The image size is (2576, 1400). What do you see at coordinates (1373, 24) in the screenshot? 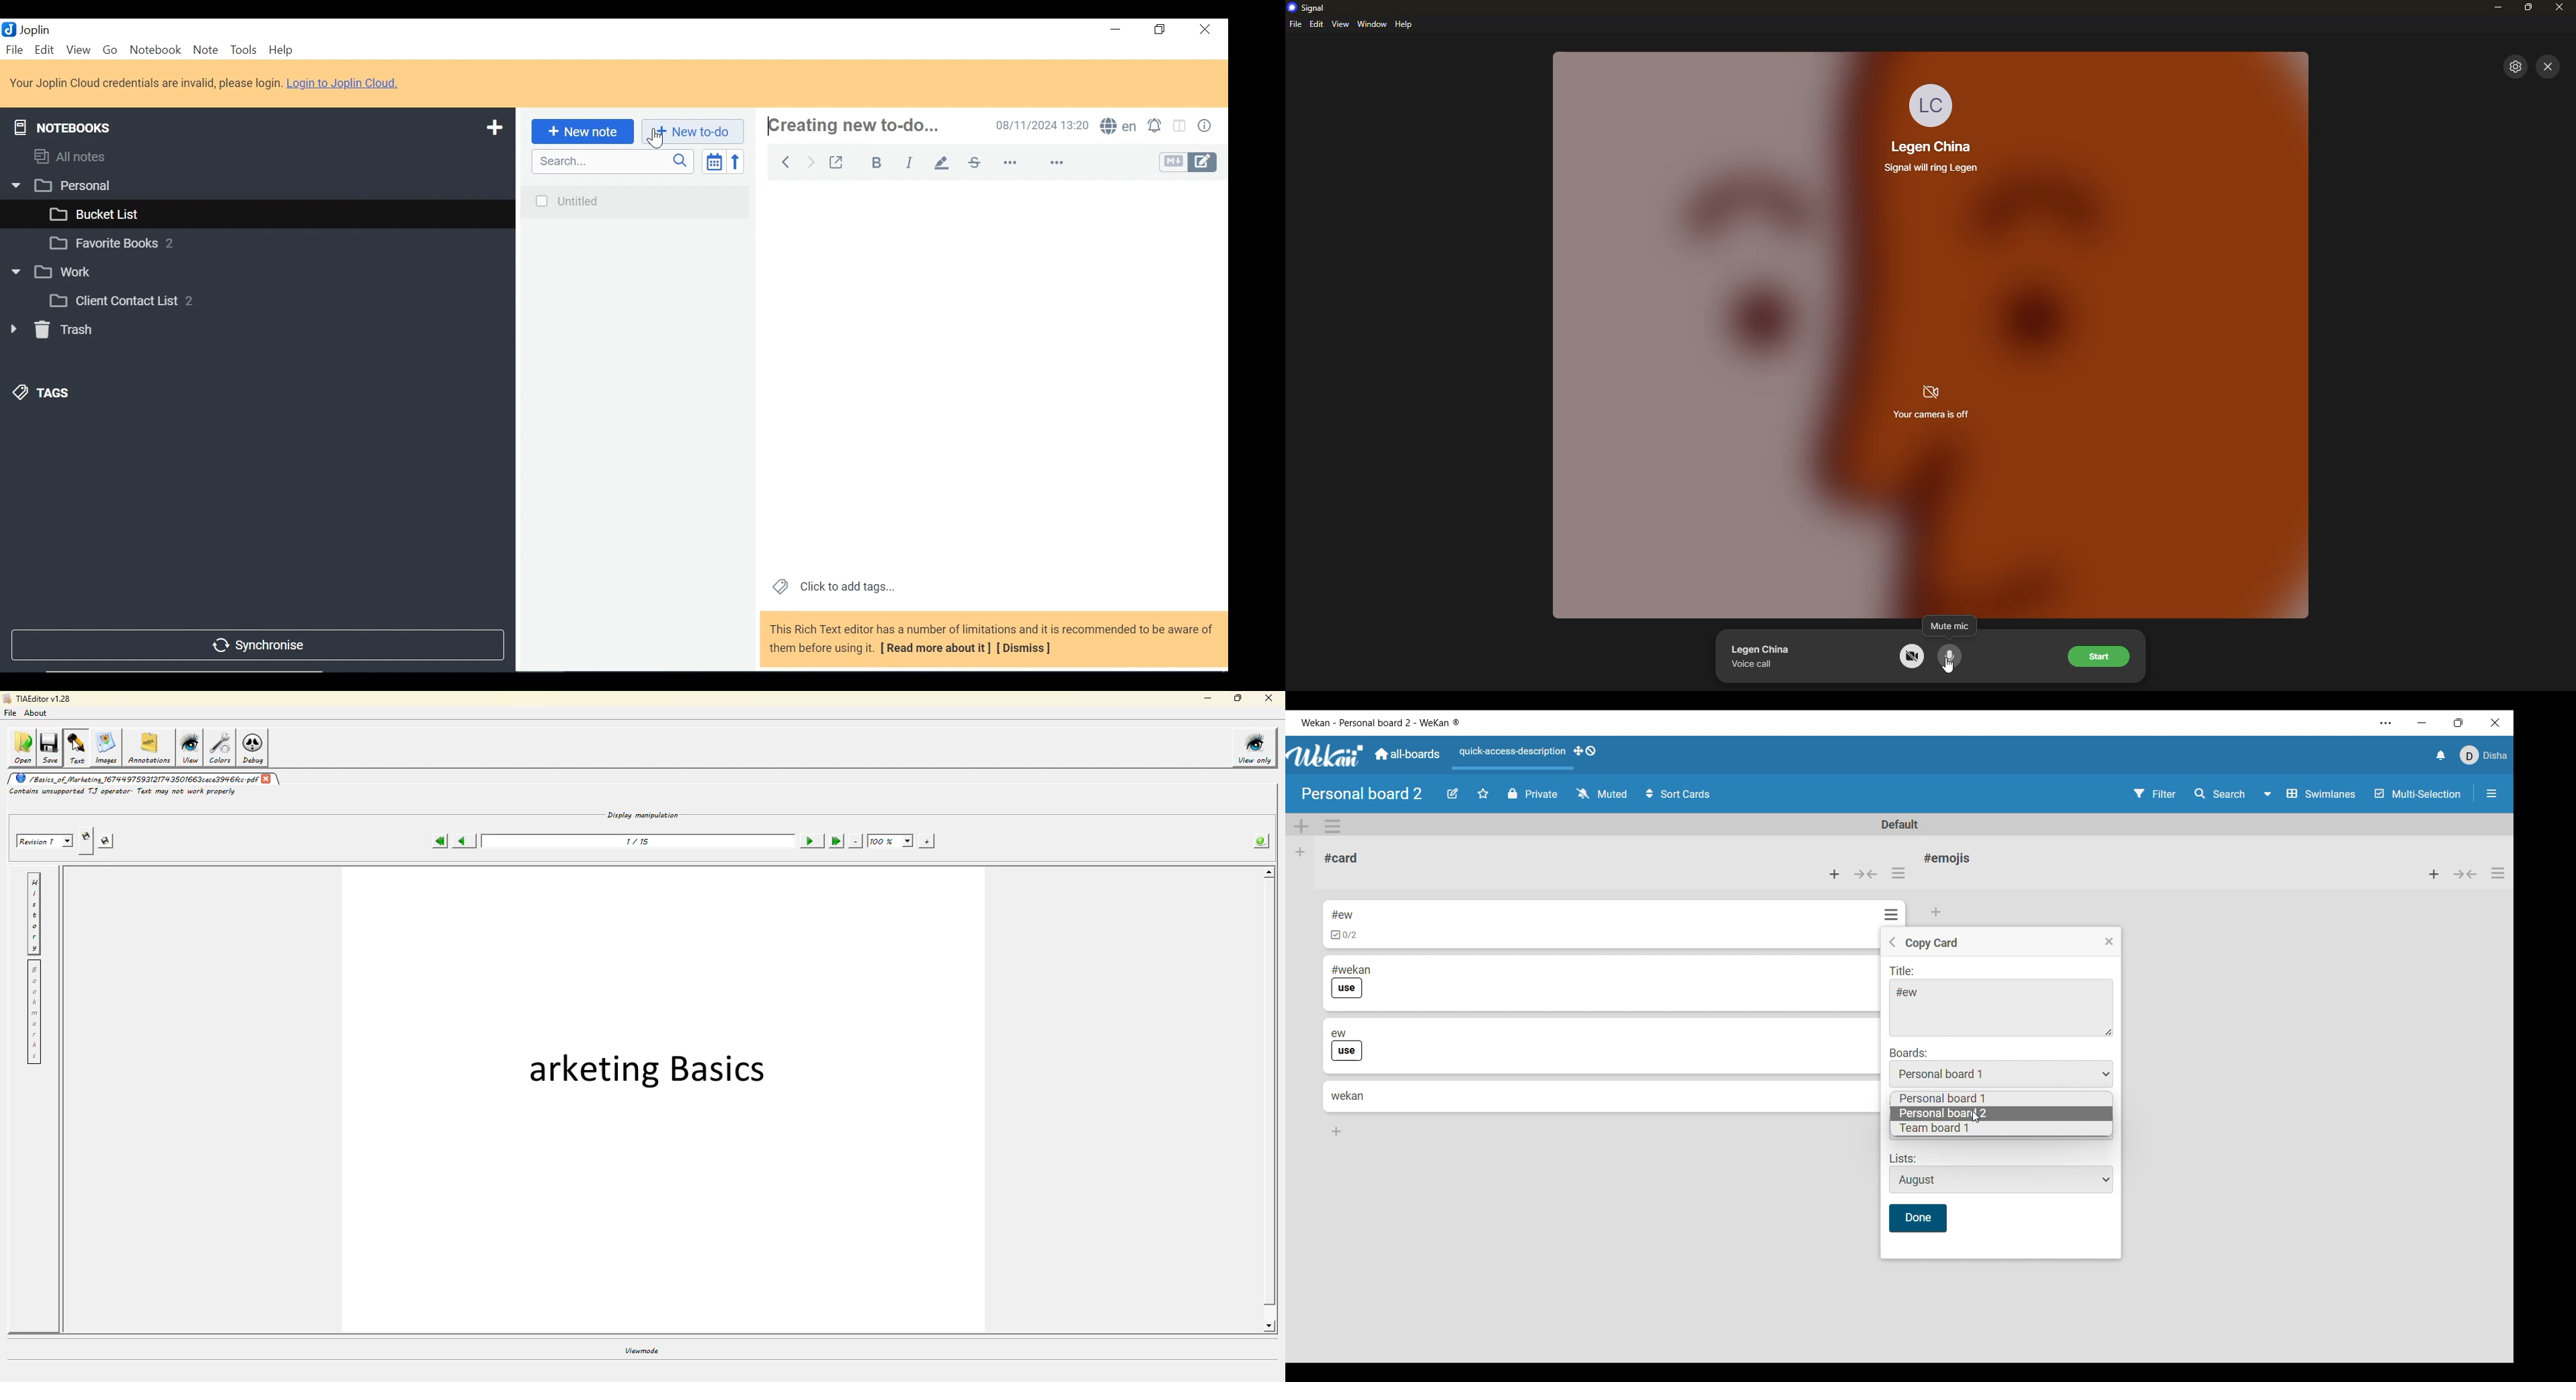
I see `window` at bounding box center [1373, 24].